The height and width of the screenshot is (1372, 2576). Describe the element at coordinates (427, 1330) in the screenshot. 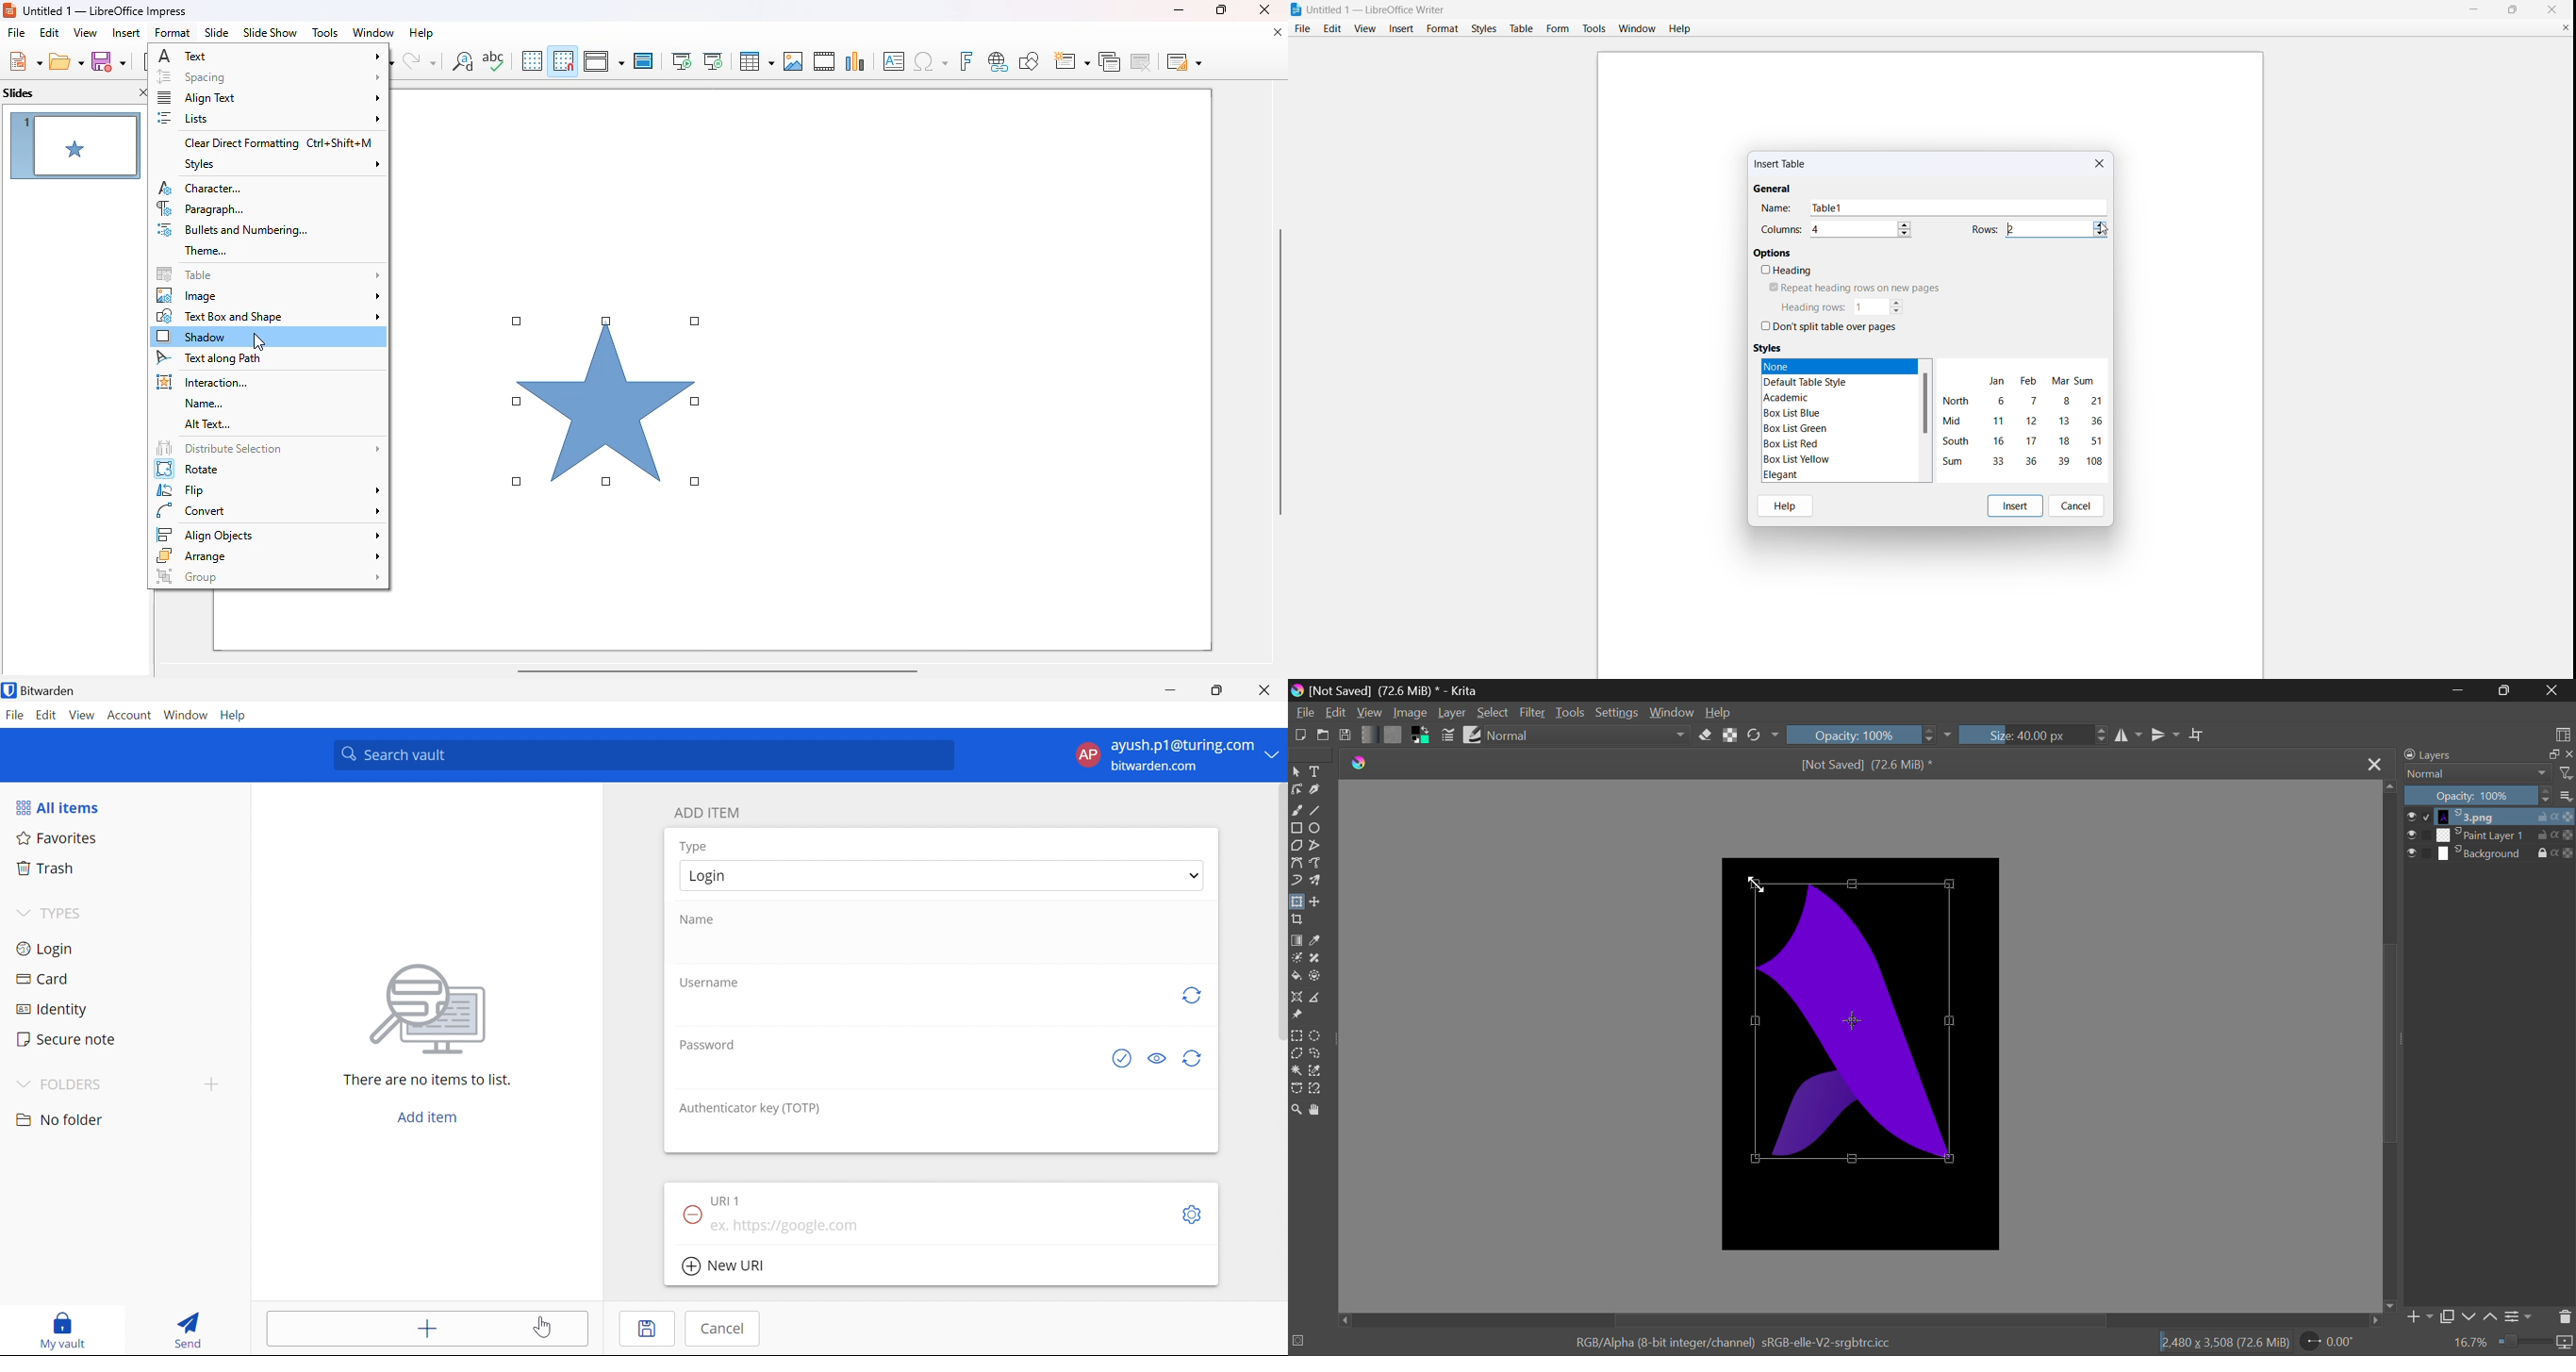

I see `Add item` at that location.